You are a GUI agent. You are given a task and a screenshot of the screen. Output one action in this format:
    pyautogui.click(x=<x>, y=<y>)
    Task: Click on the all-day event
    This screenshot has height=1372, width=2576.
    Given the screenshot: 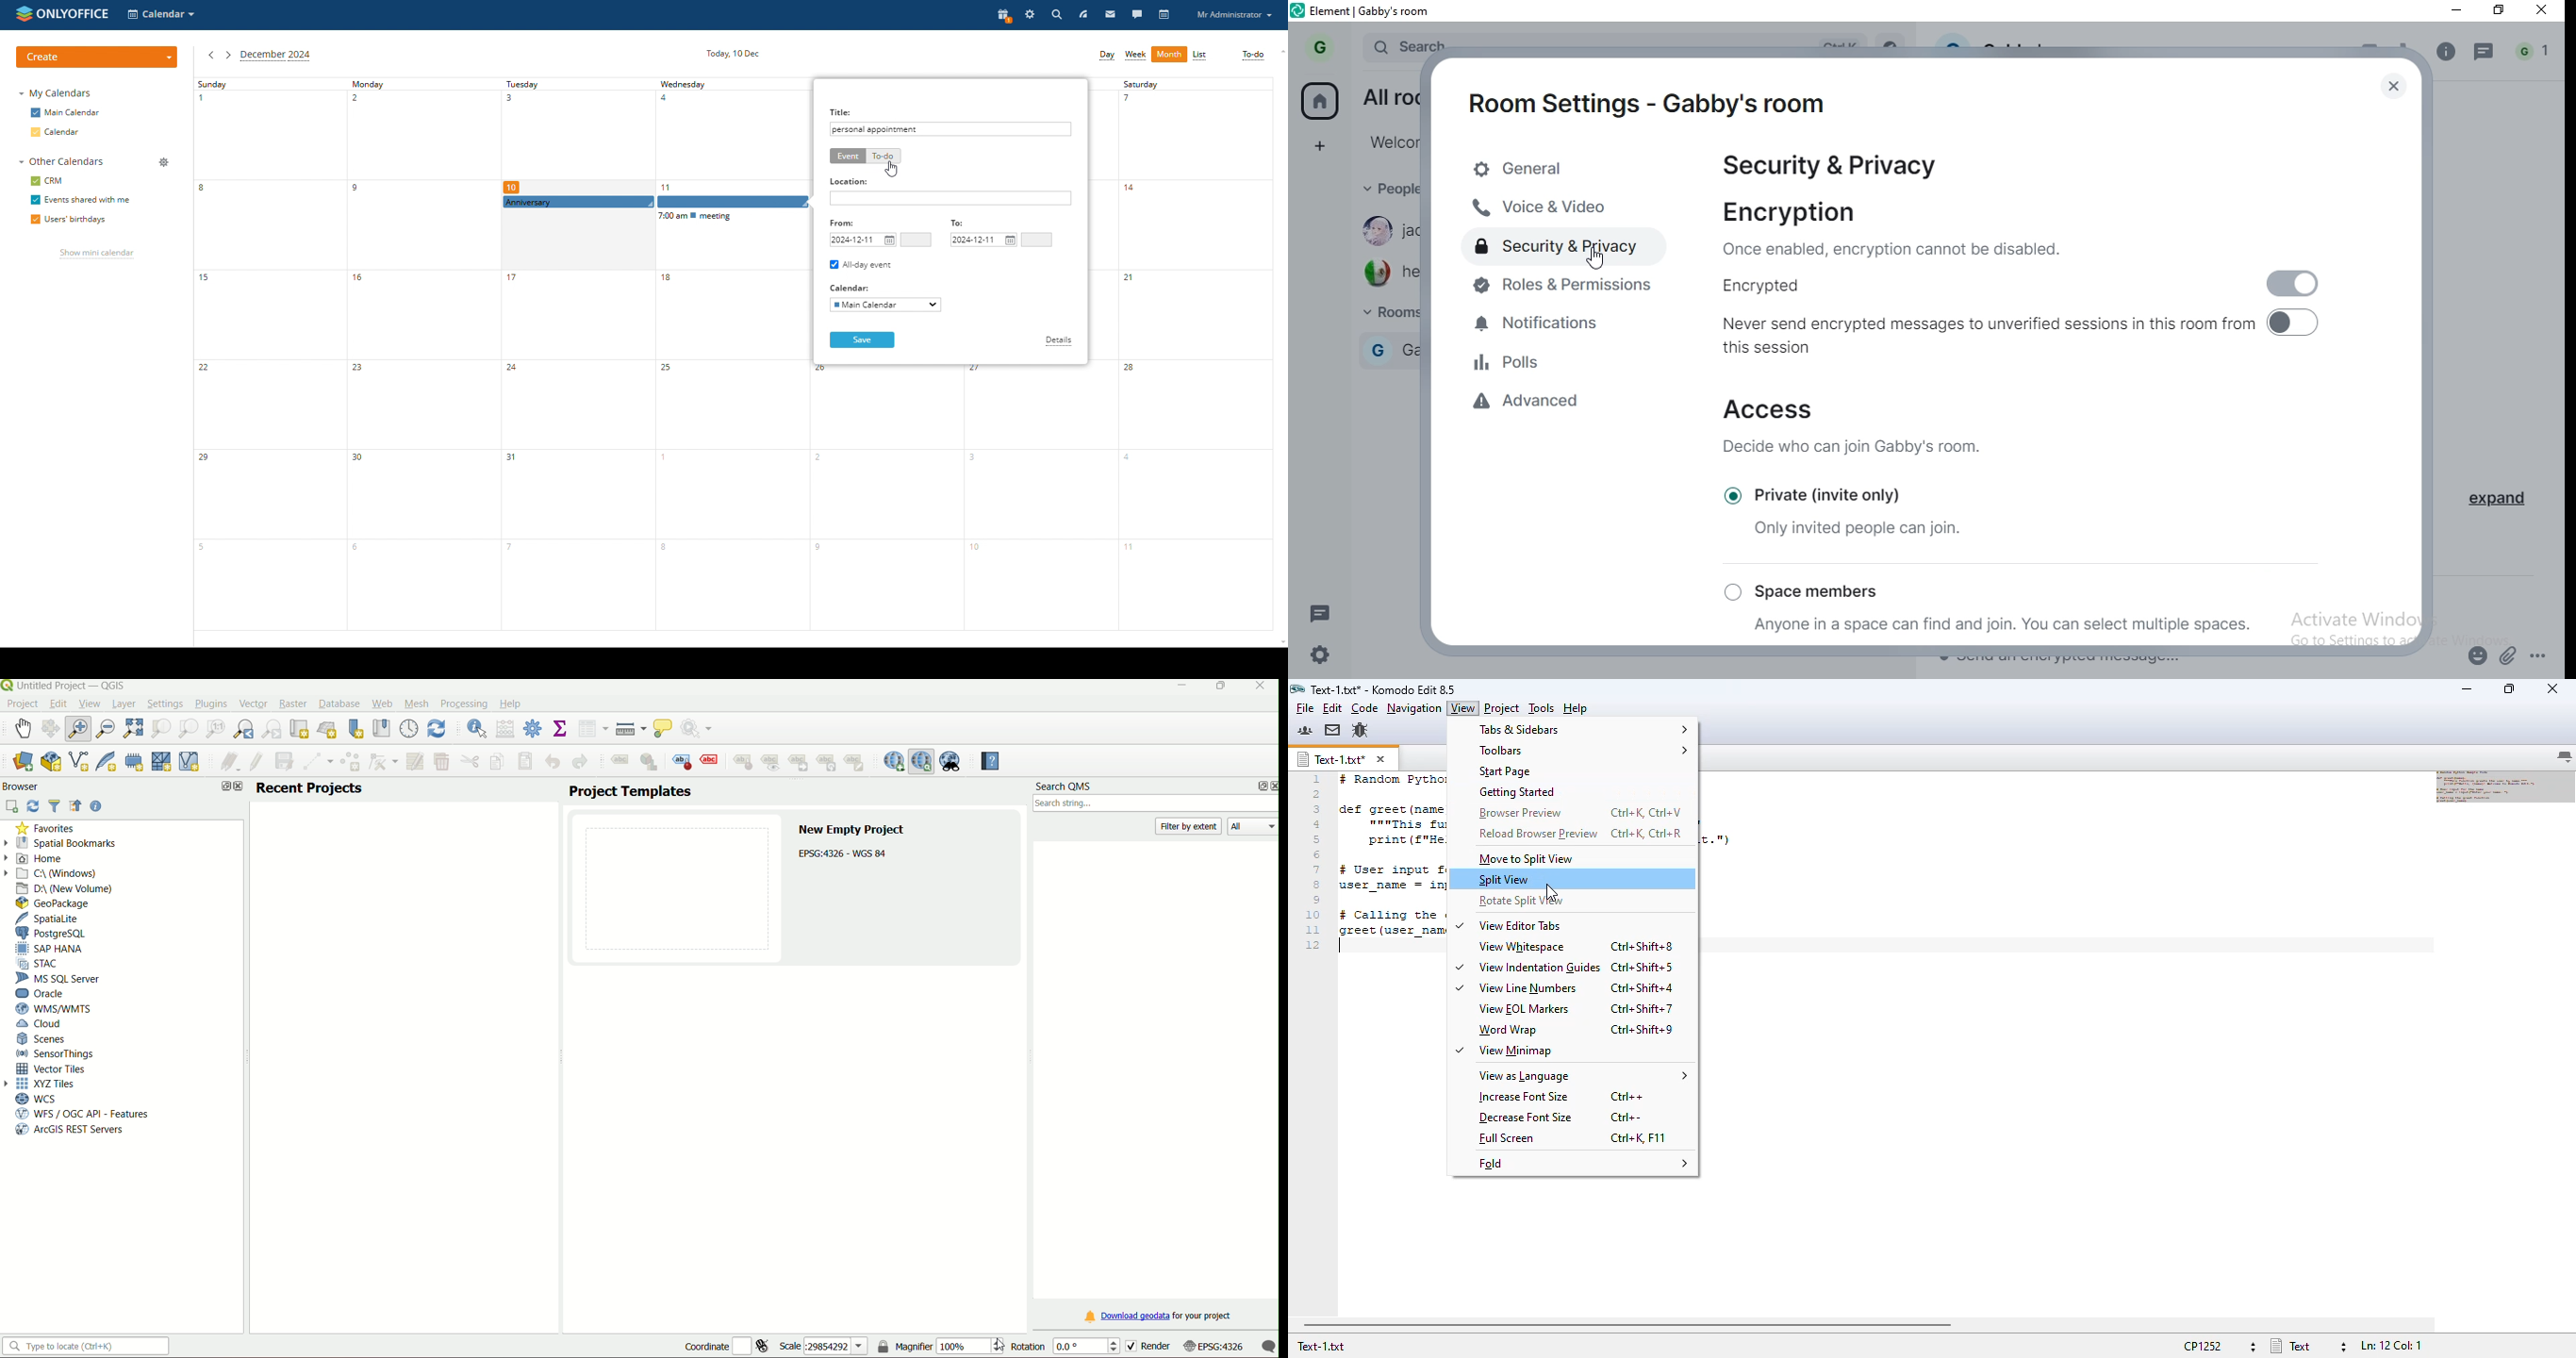 What is the action you would take?
    pyautogui.click(x=861, y=265)
    